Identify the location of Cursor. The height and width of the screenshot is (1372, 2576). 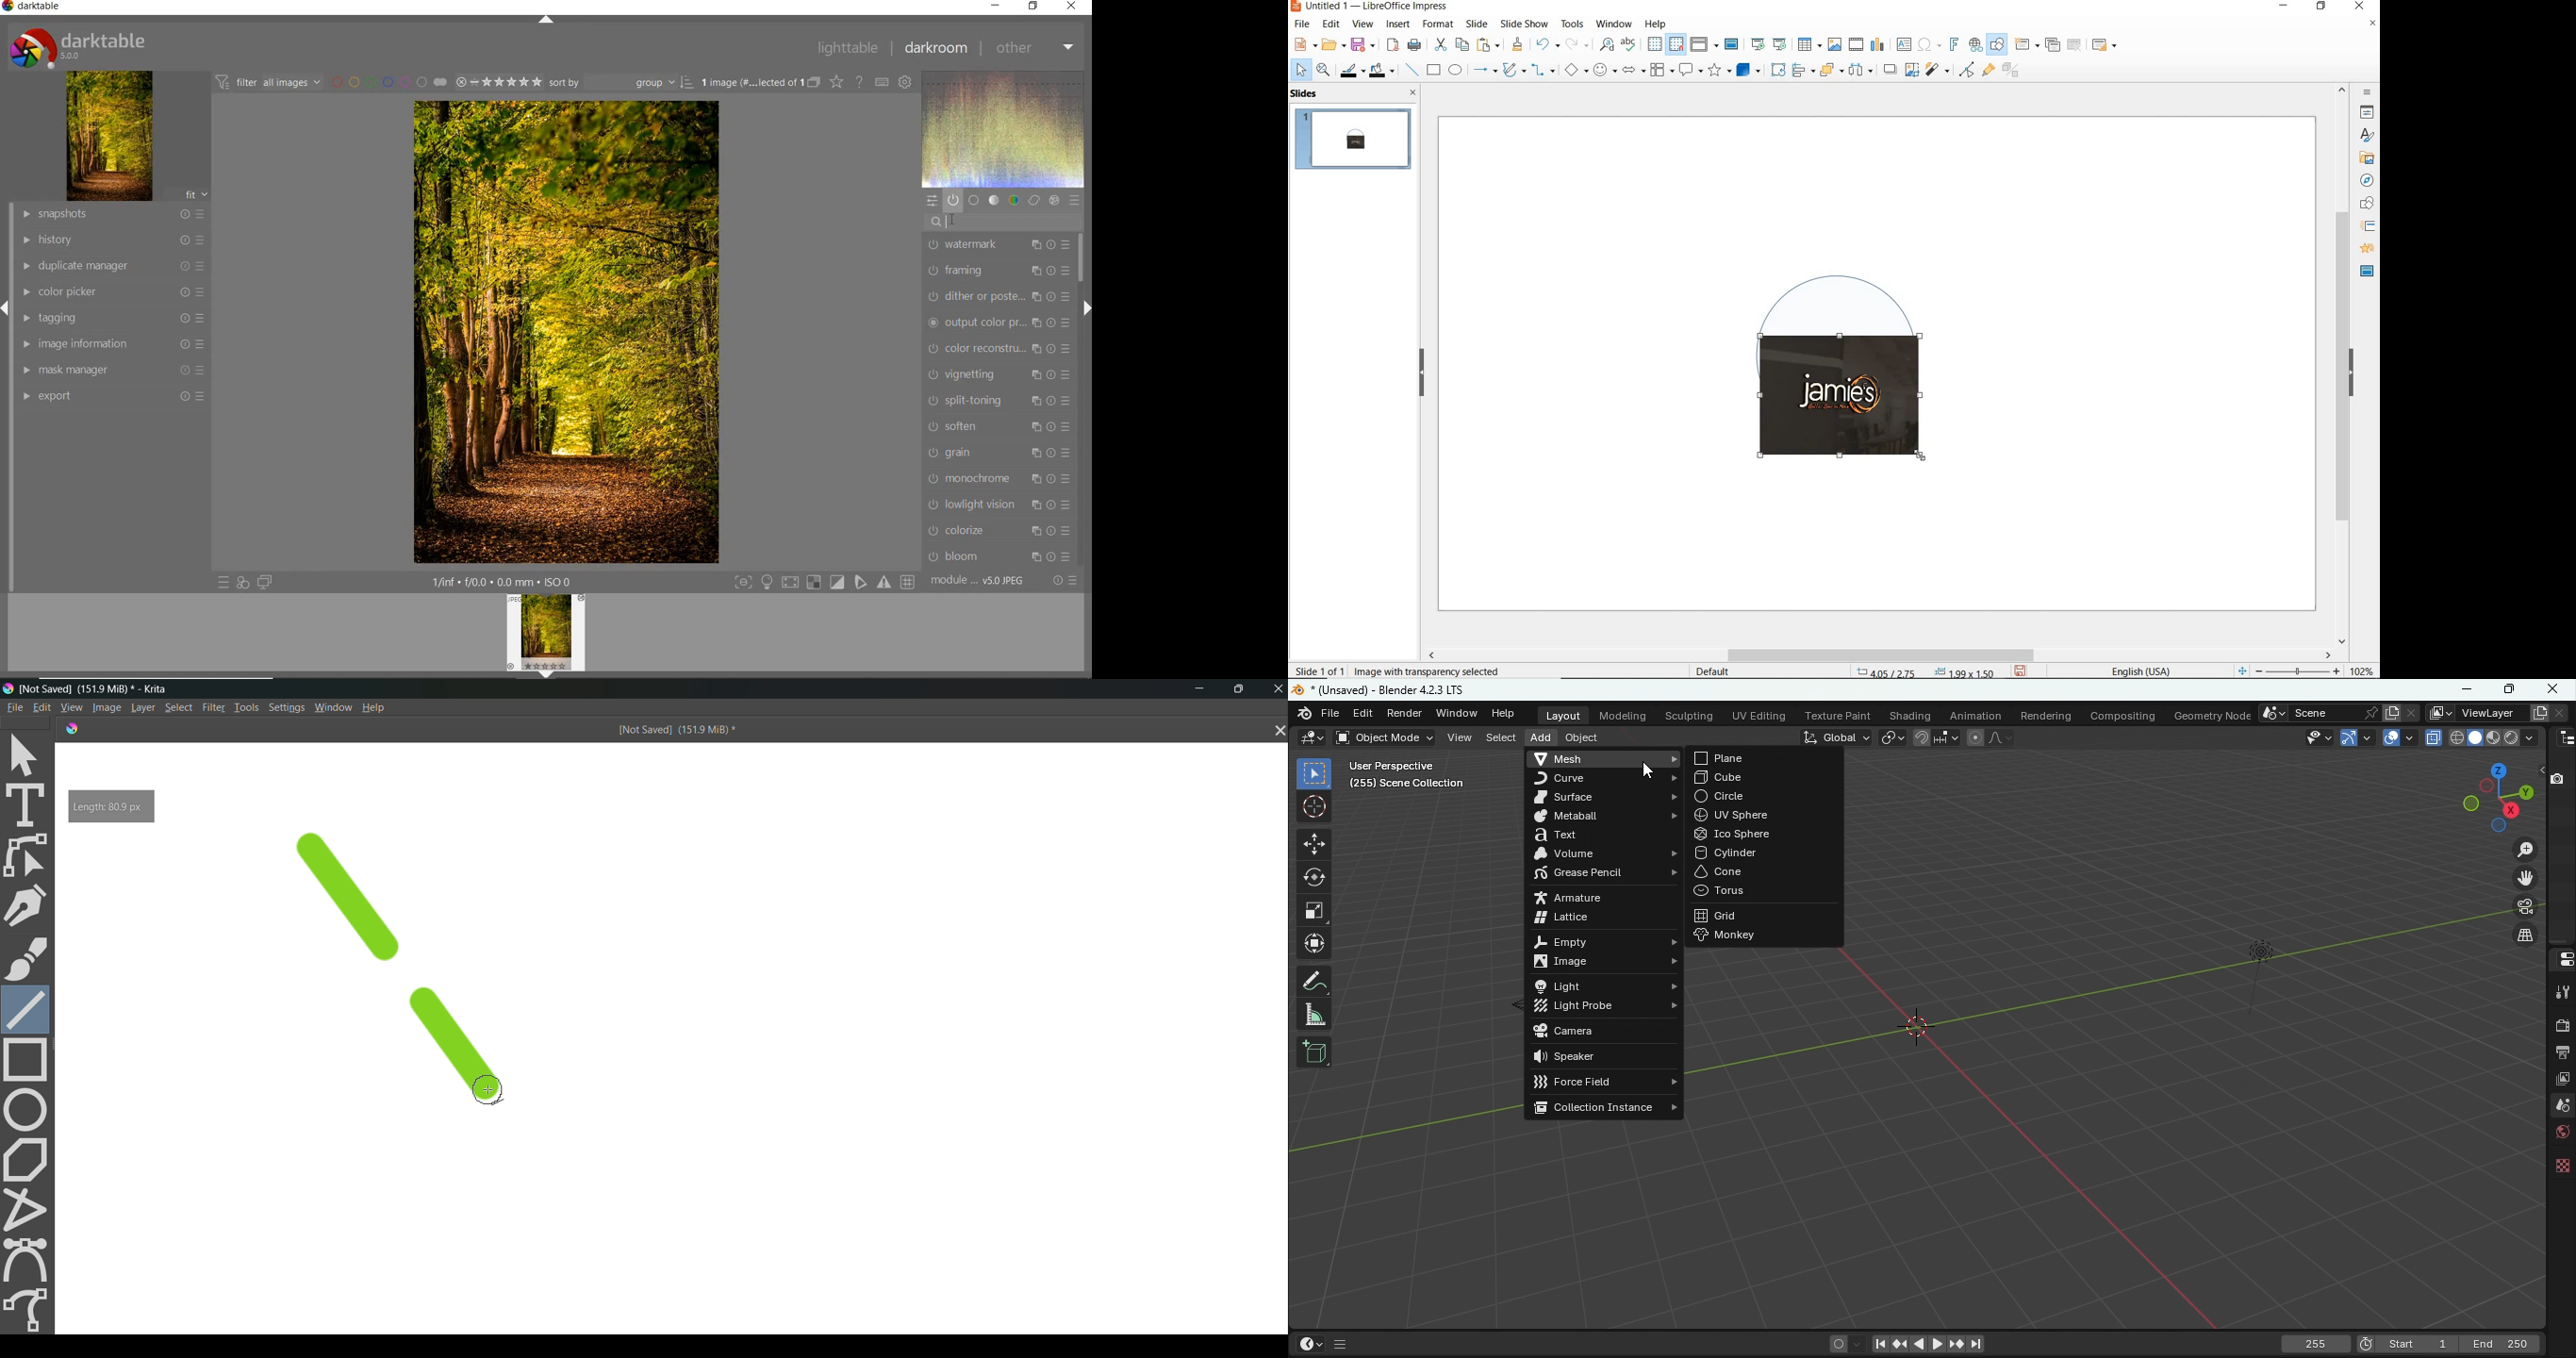
(1921, 455).